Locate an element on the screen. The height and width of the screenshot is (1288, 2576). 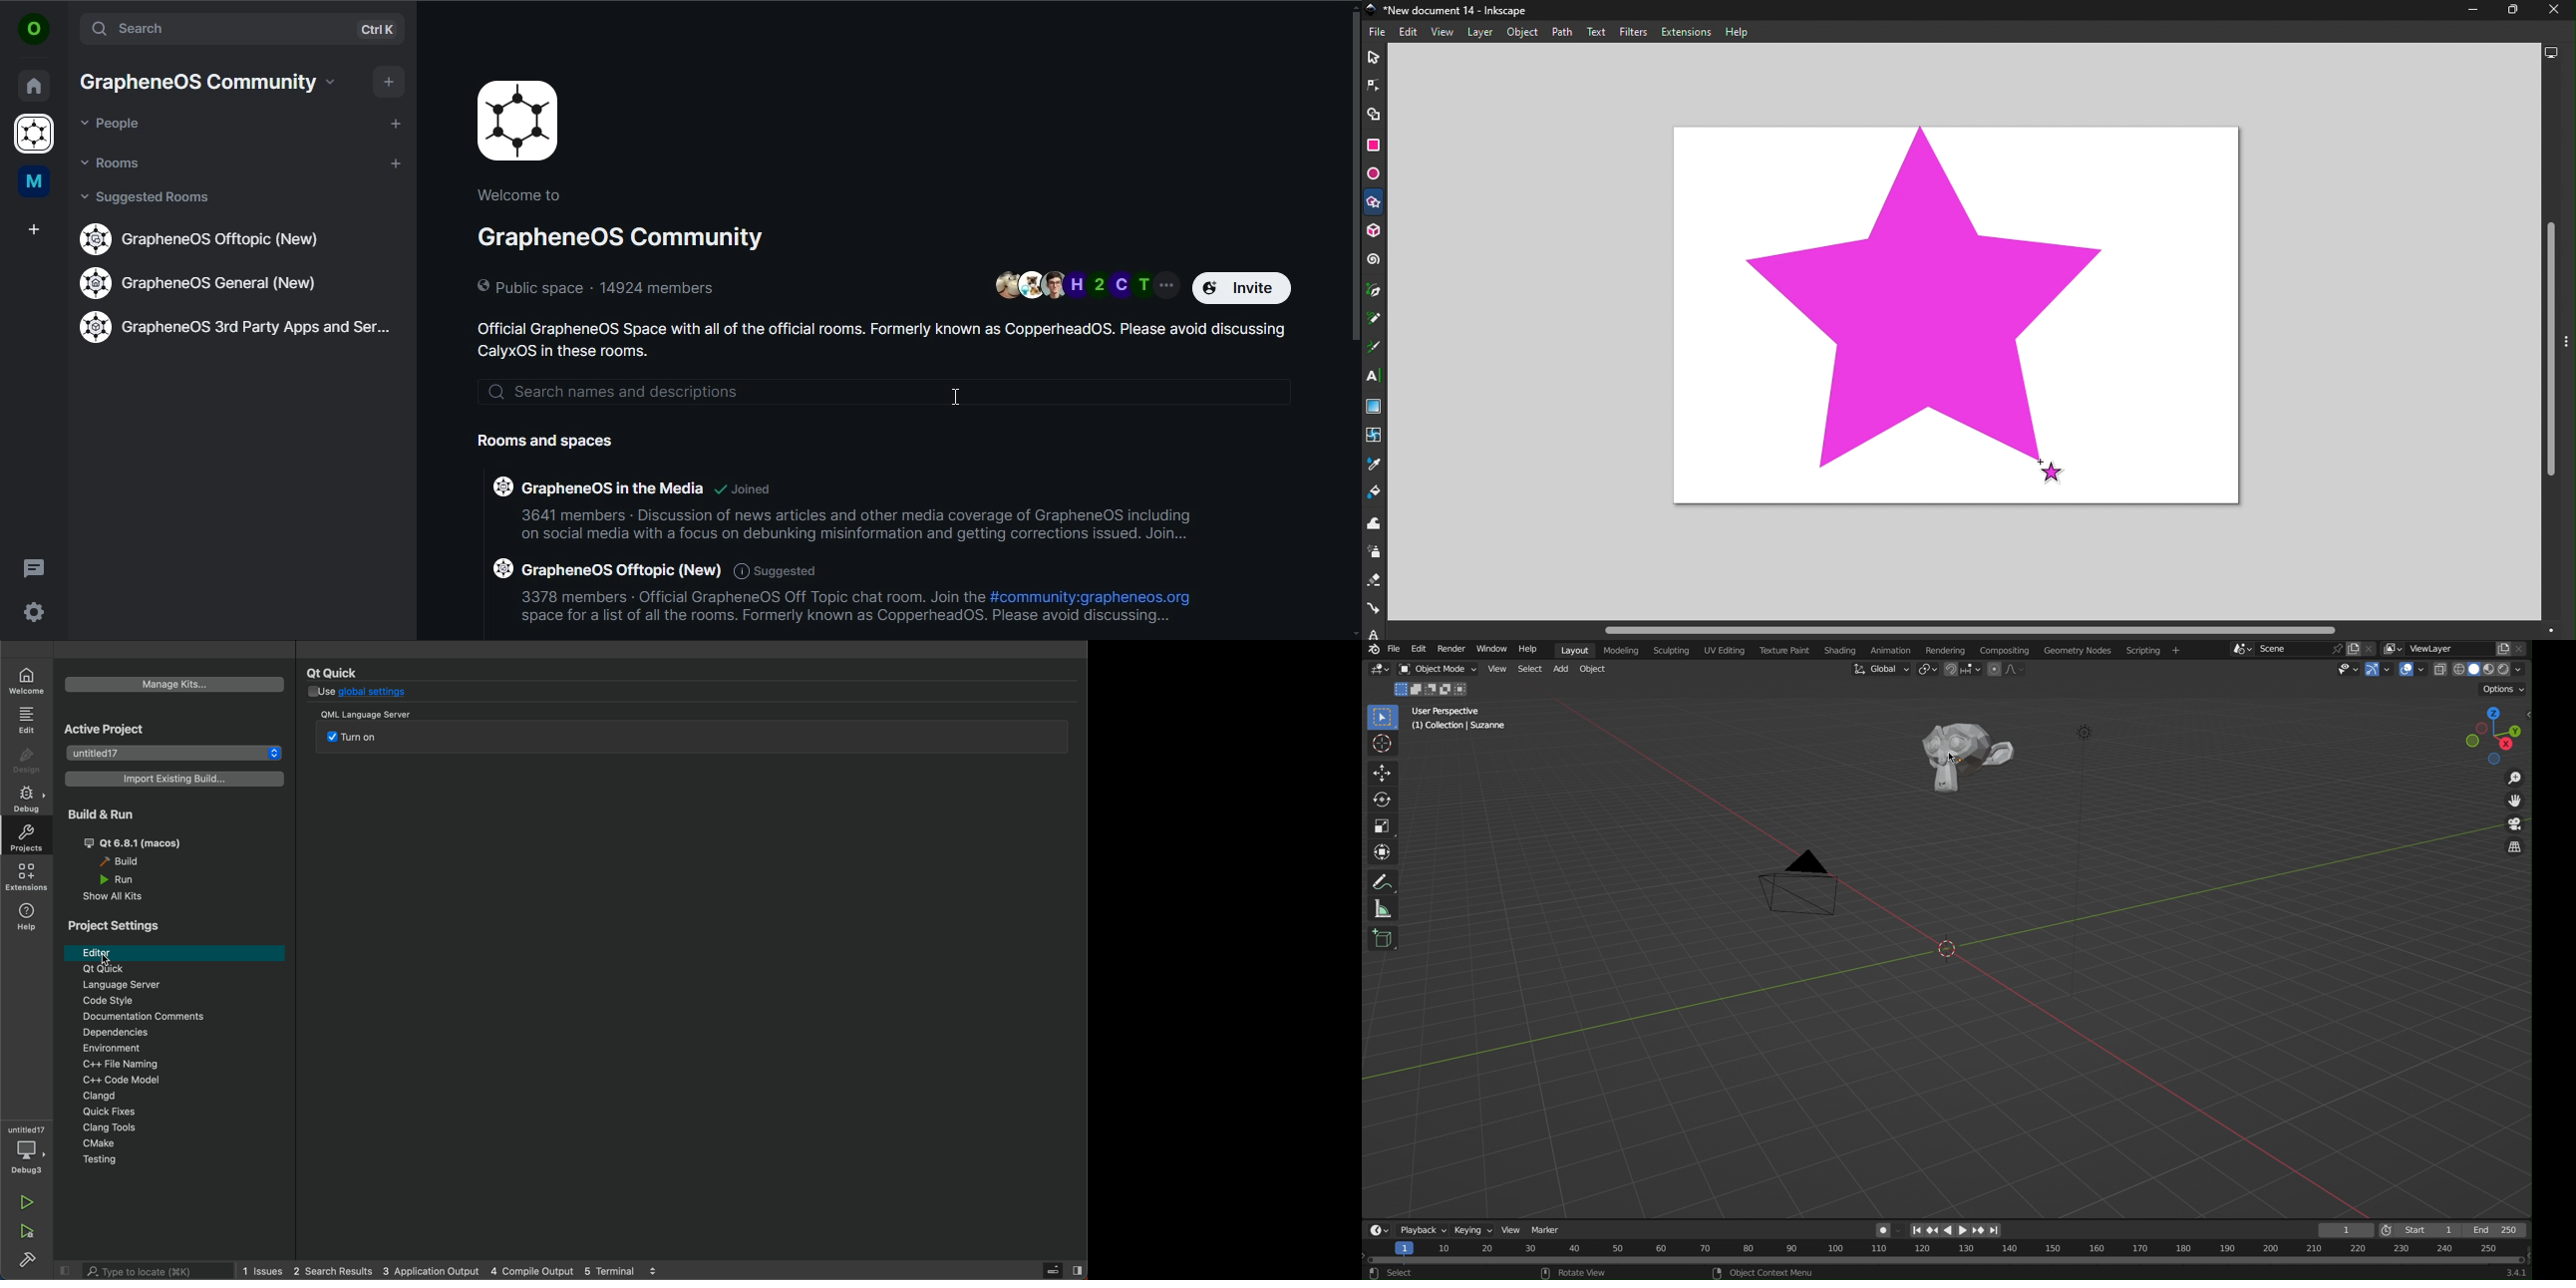
Camera view is located at coordinates (2515, 825).